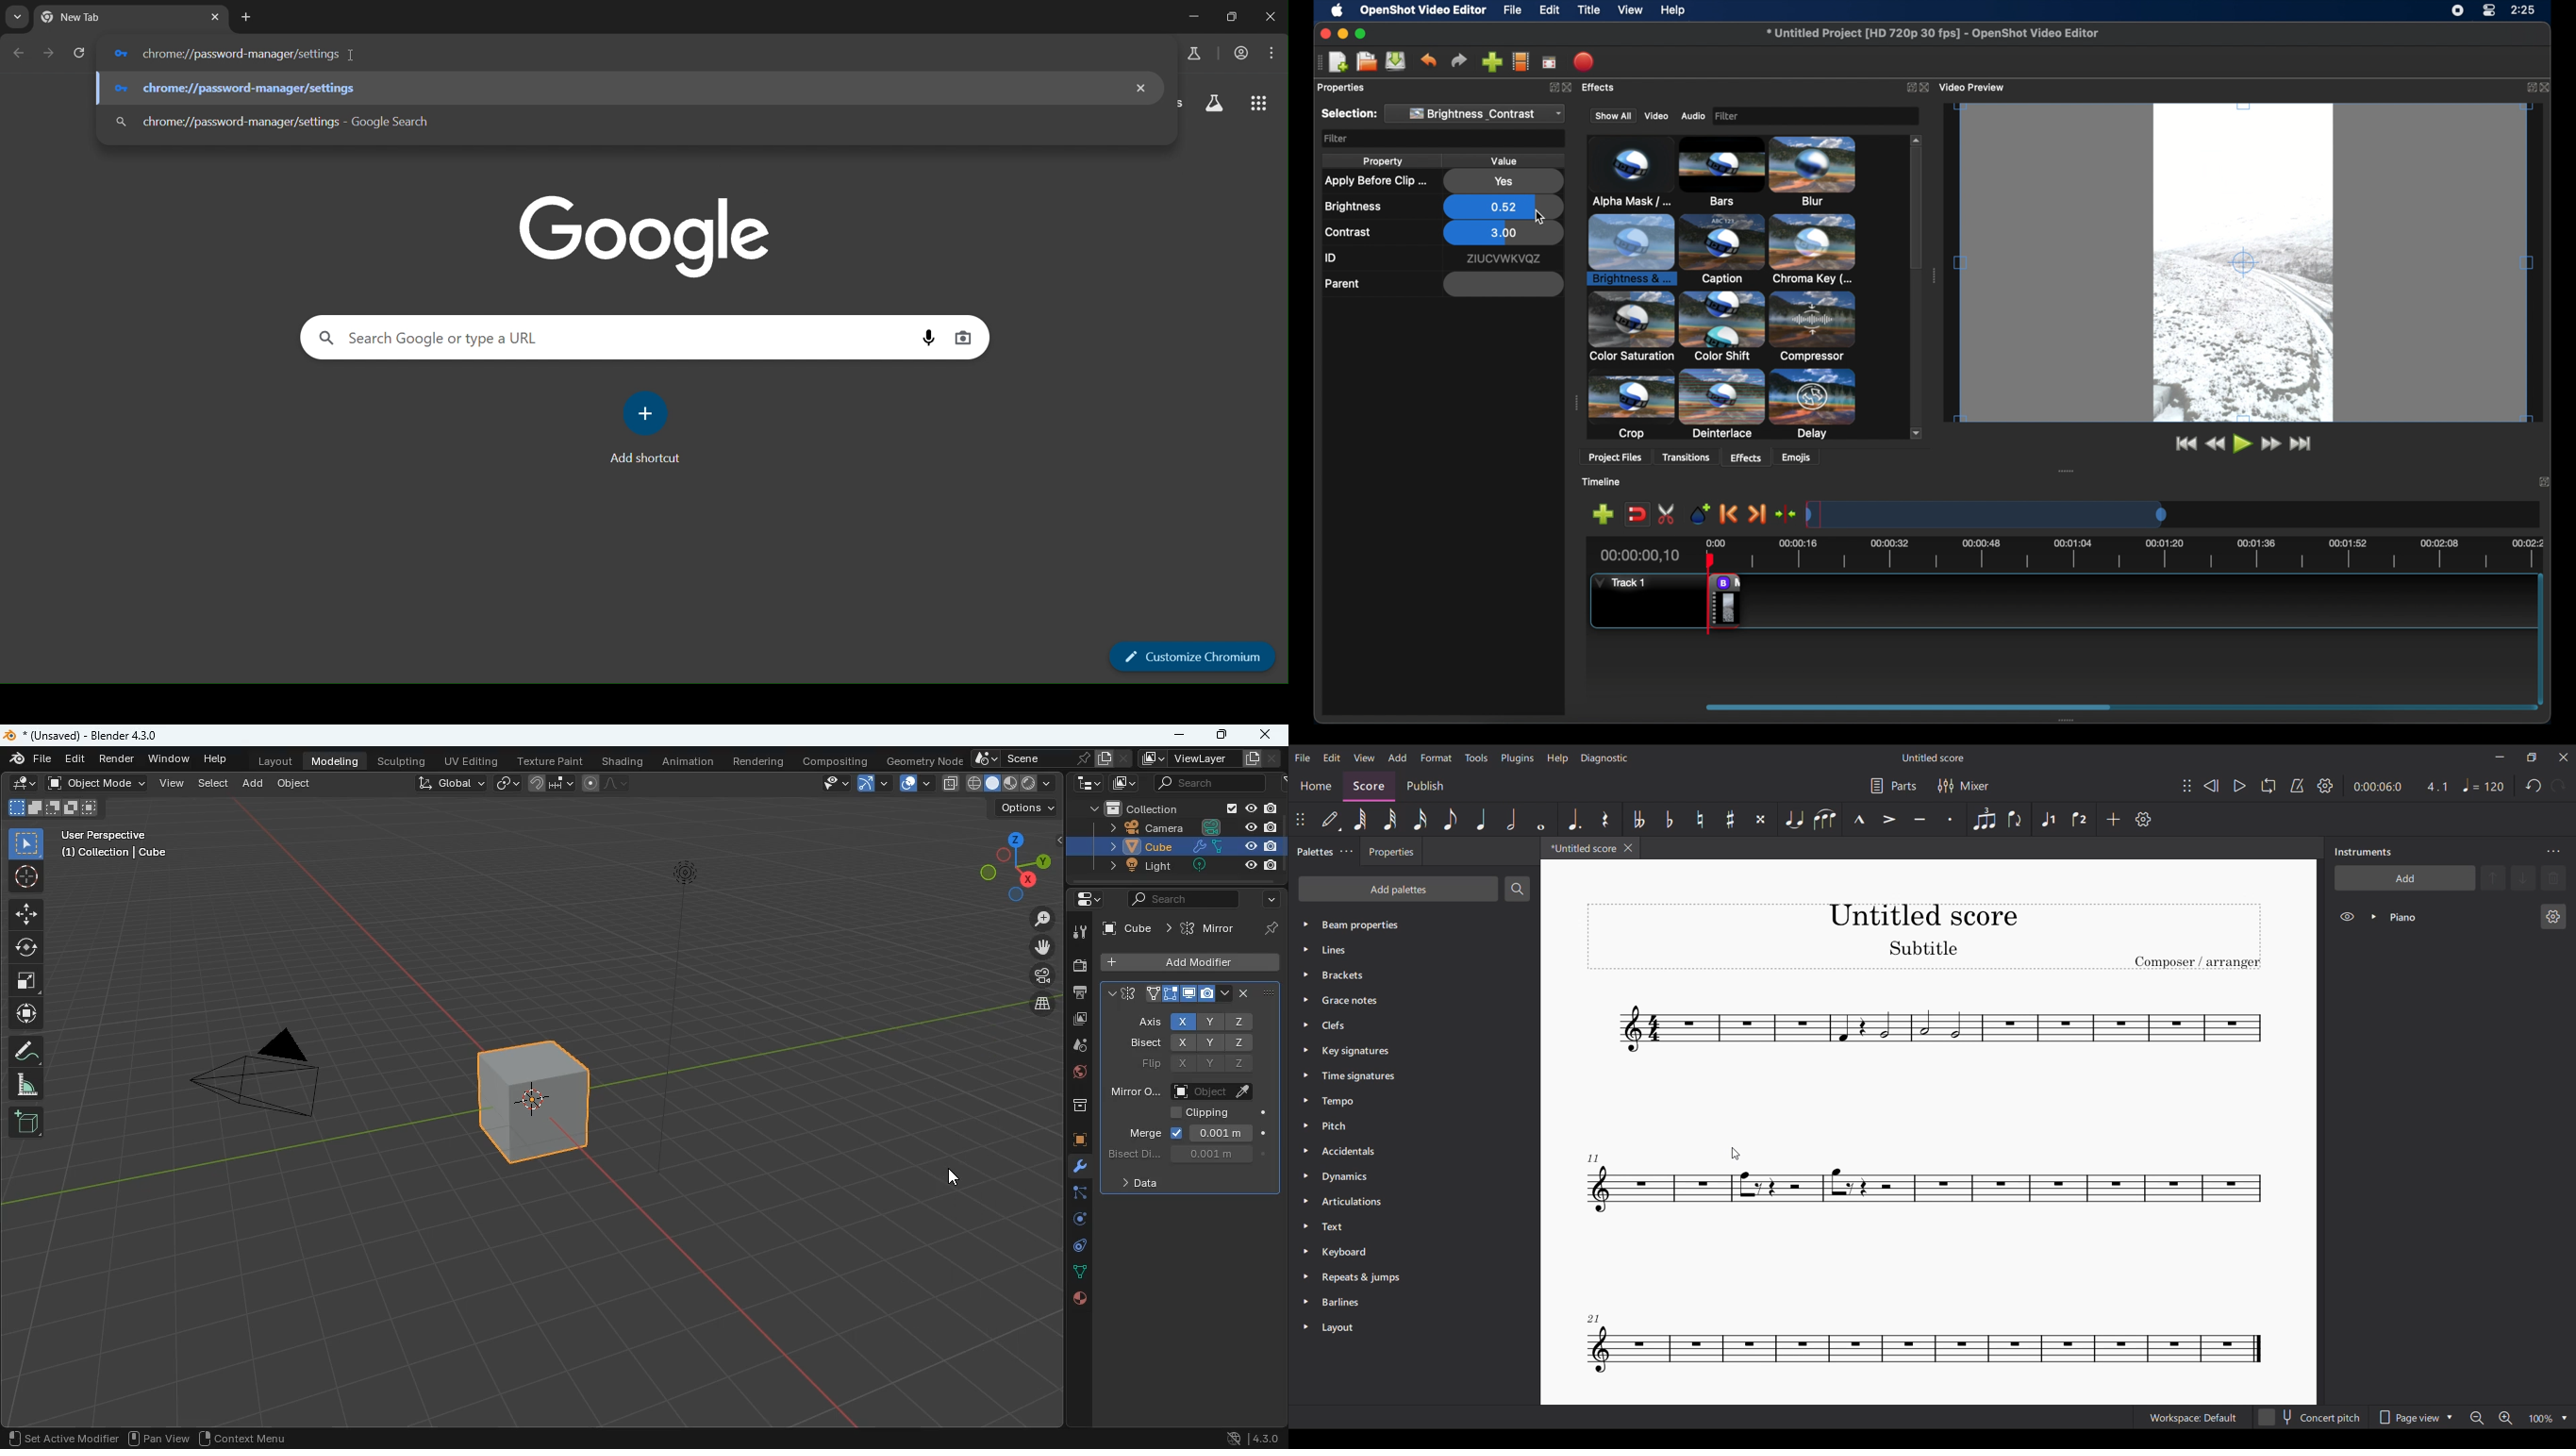 Image resolution: width=2576 pixels, height=1456 pixels. I want to click on view, so click(173, 784).